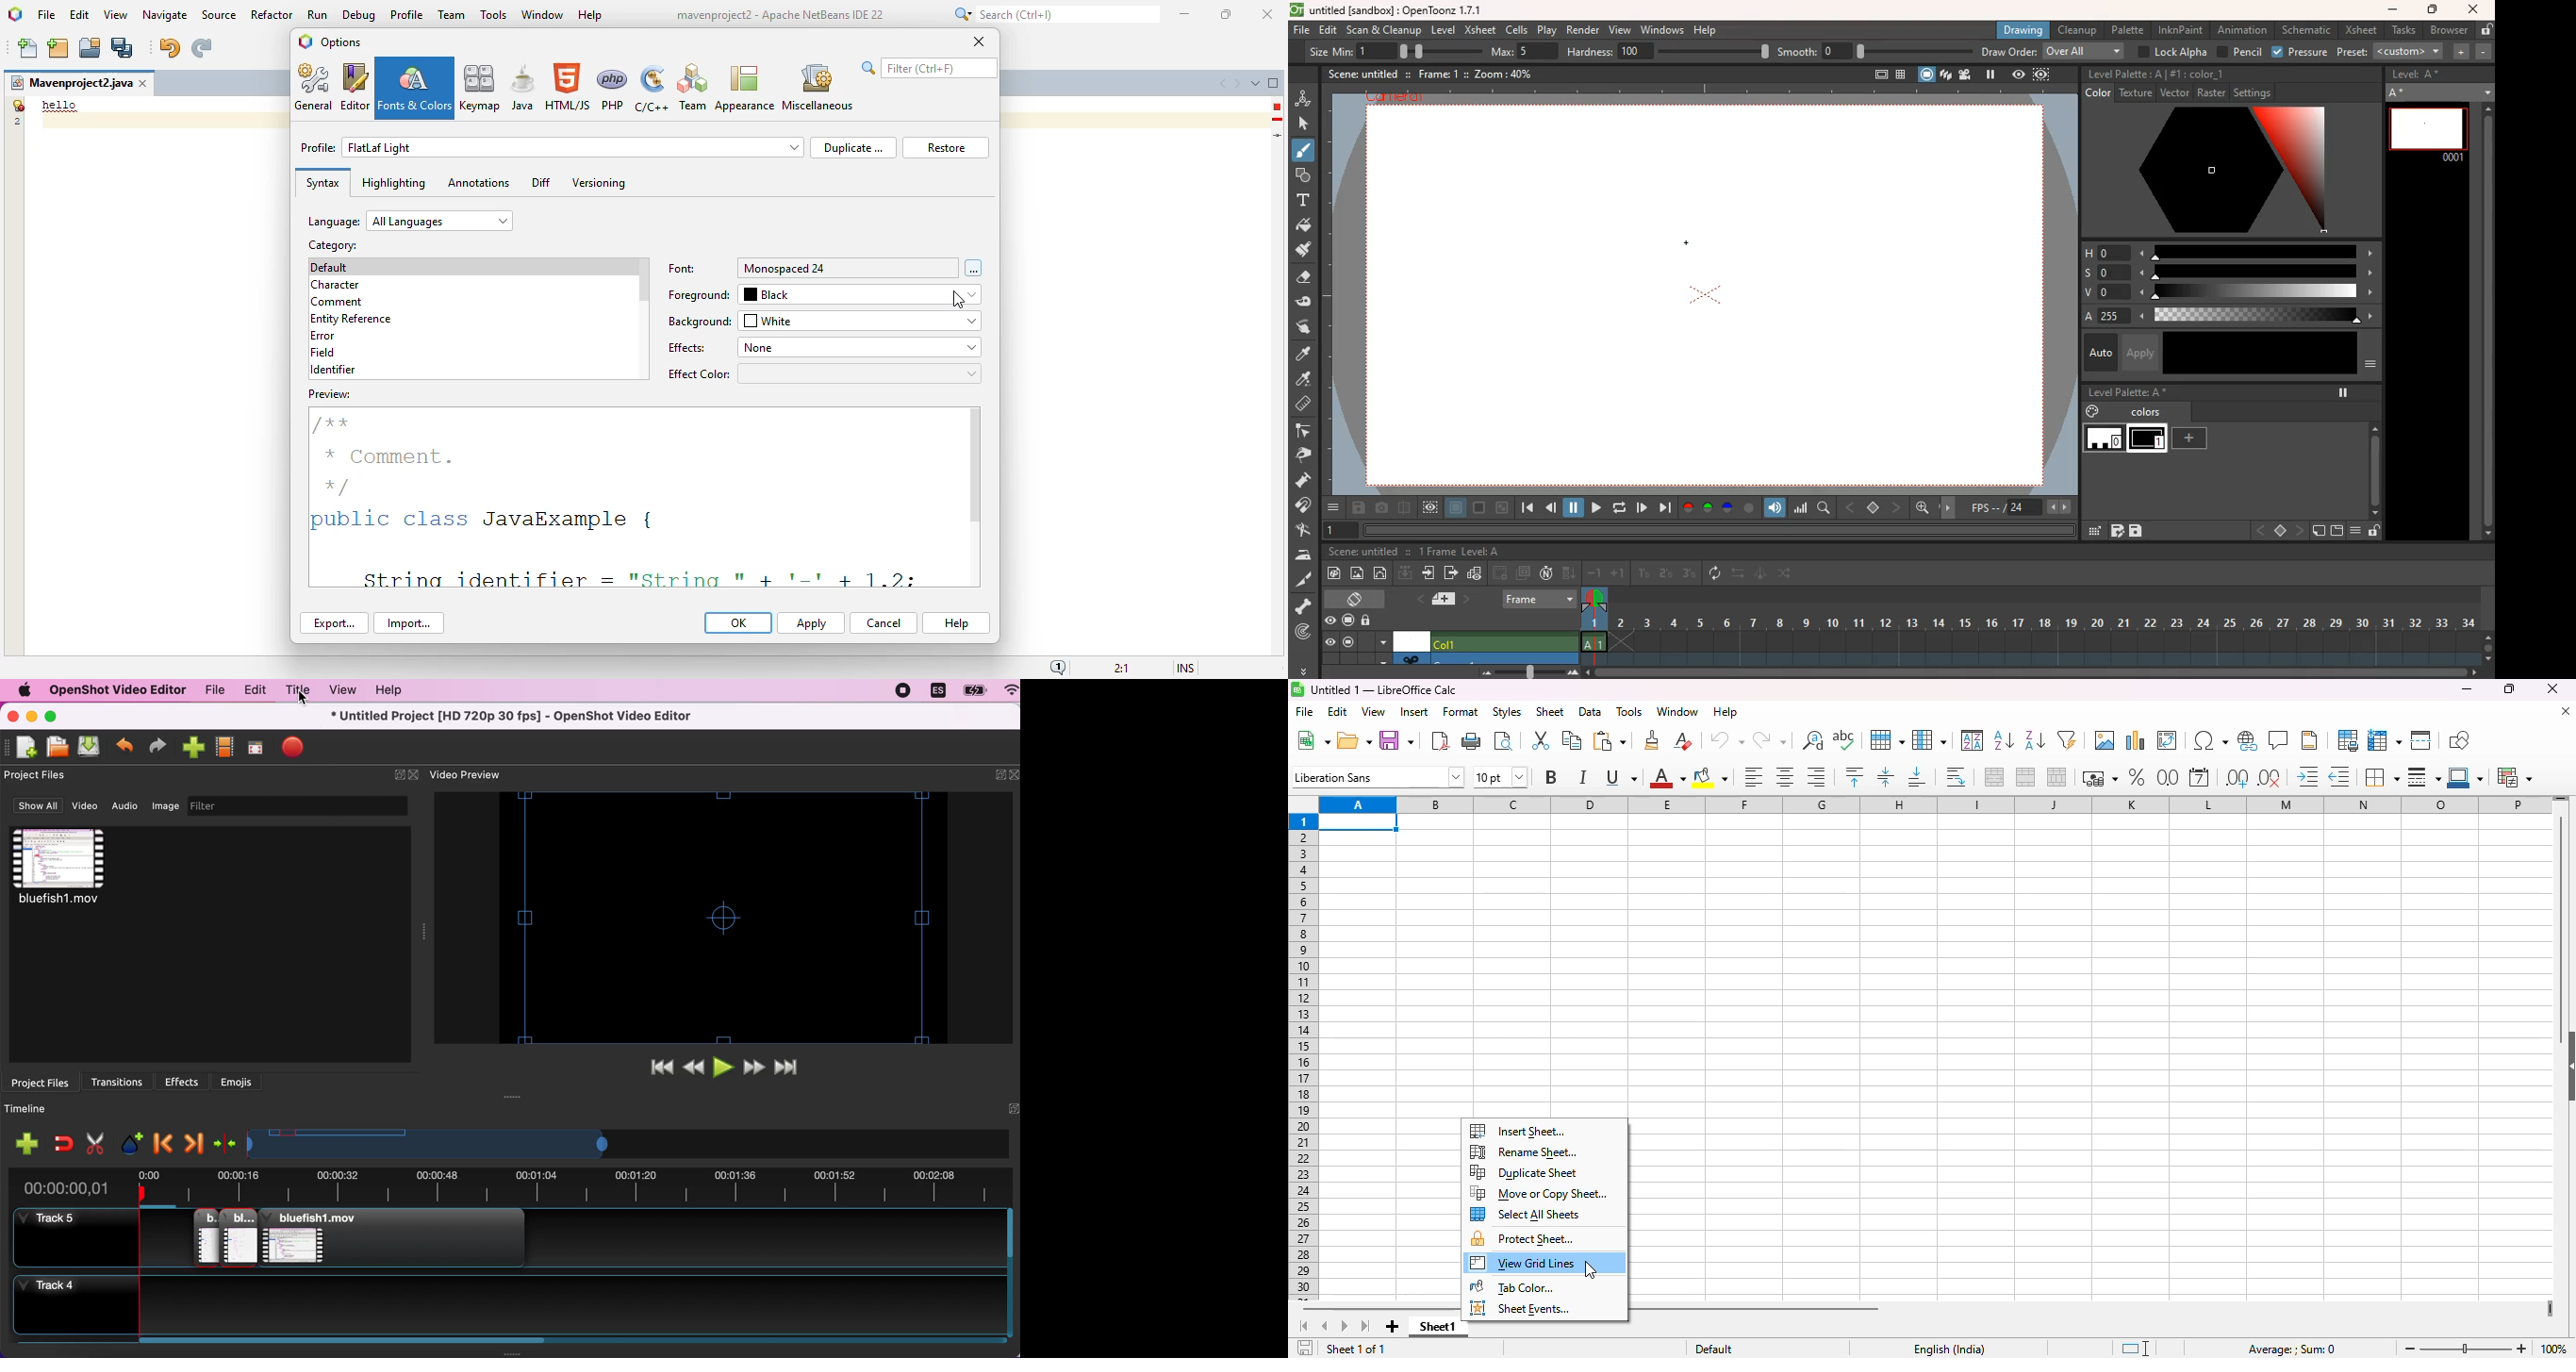 The image size is (2576, 1372). I want to click on help, so click(1726, 712).